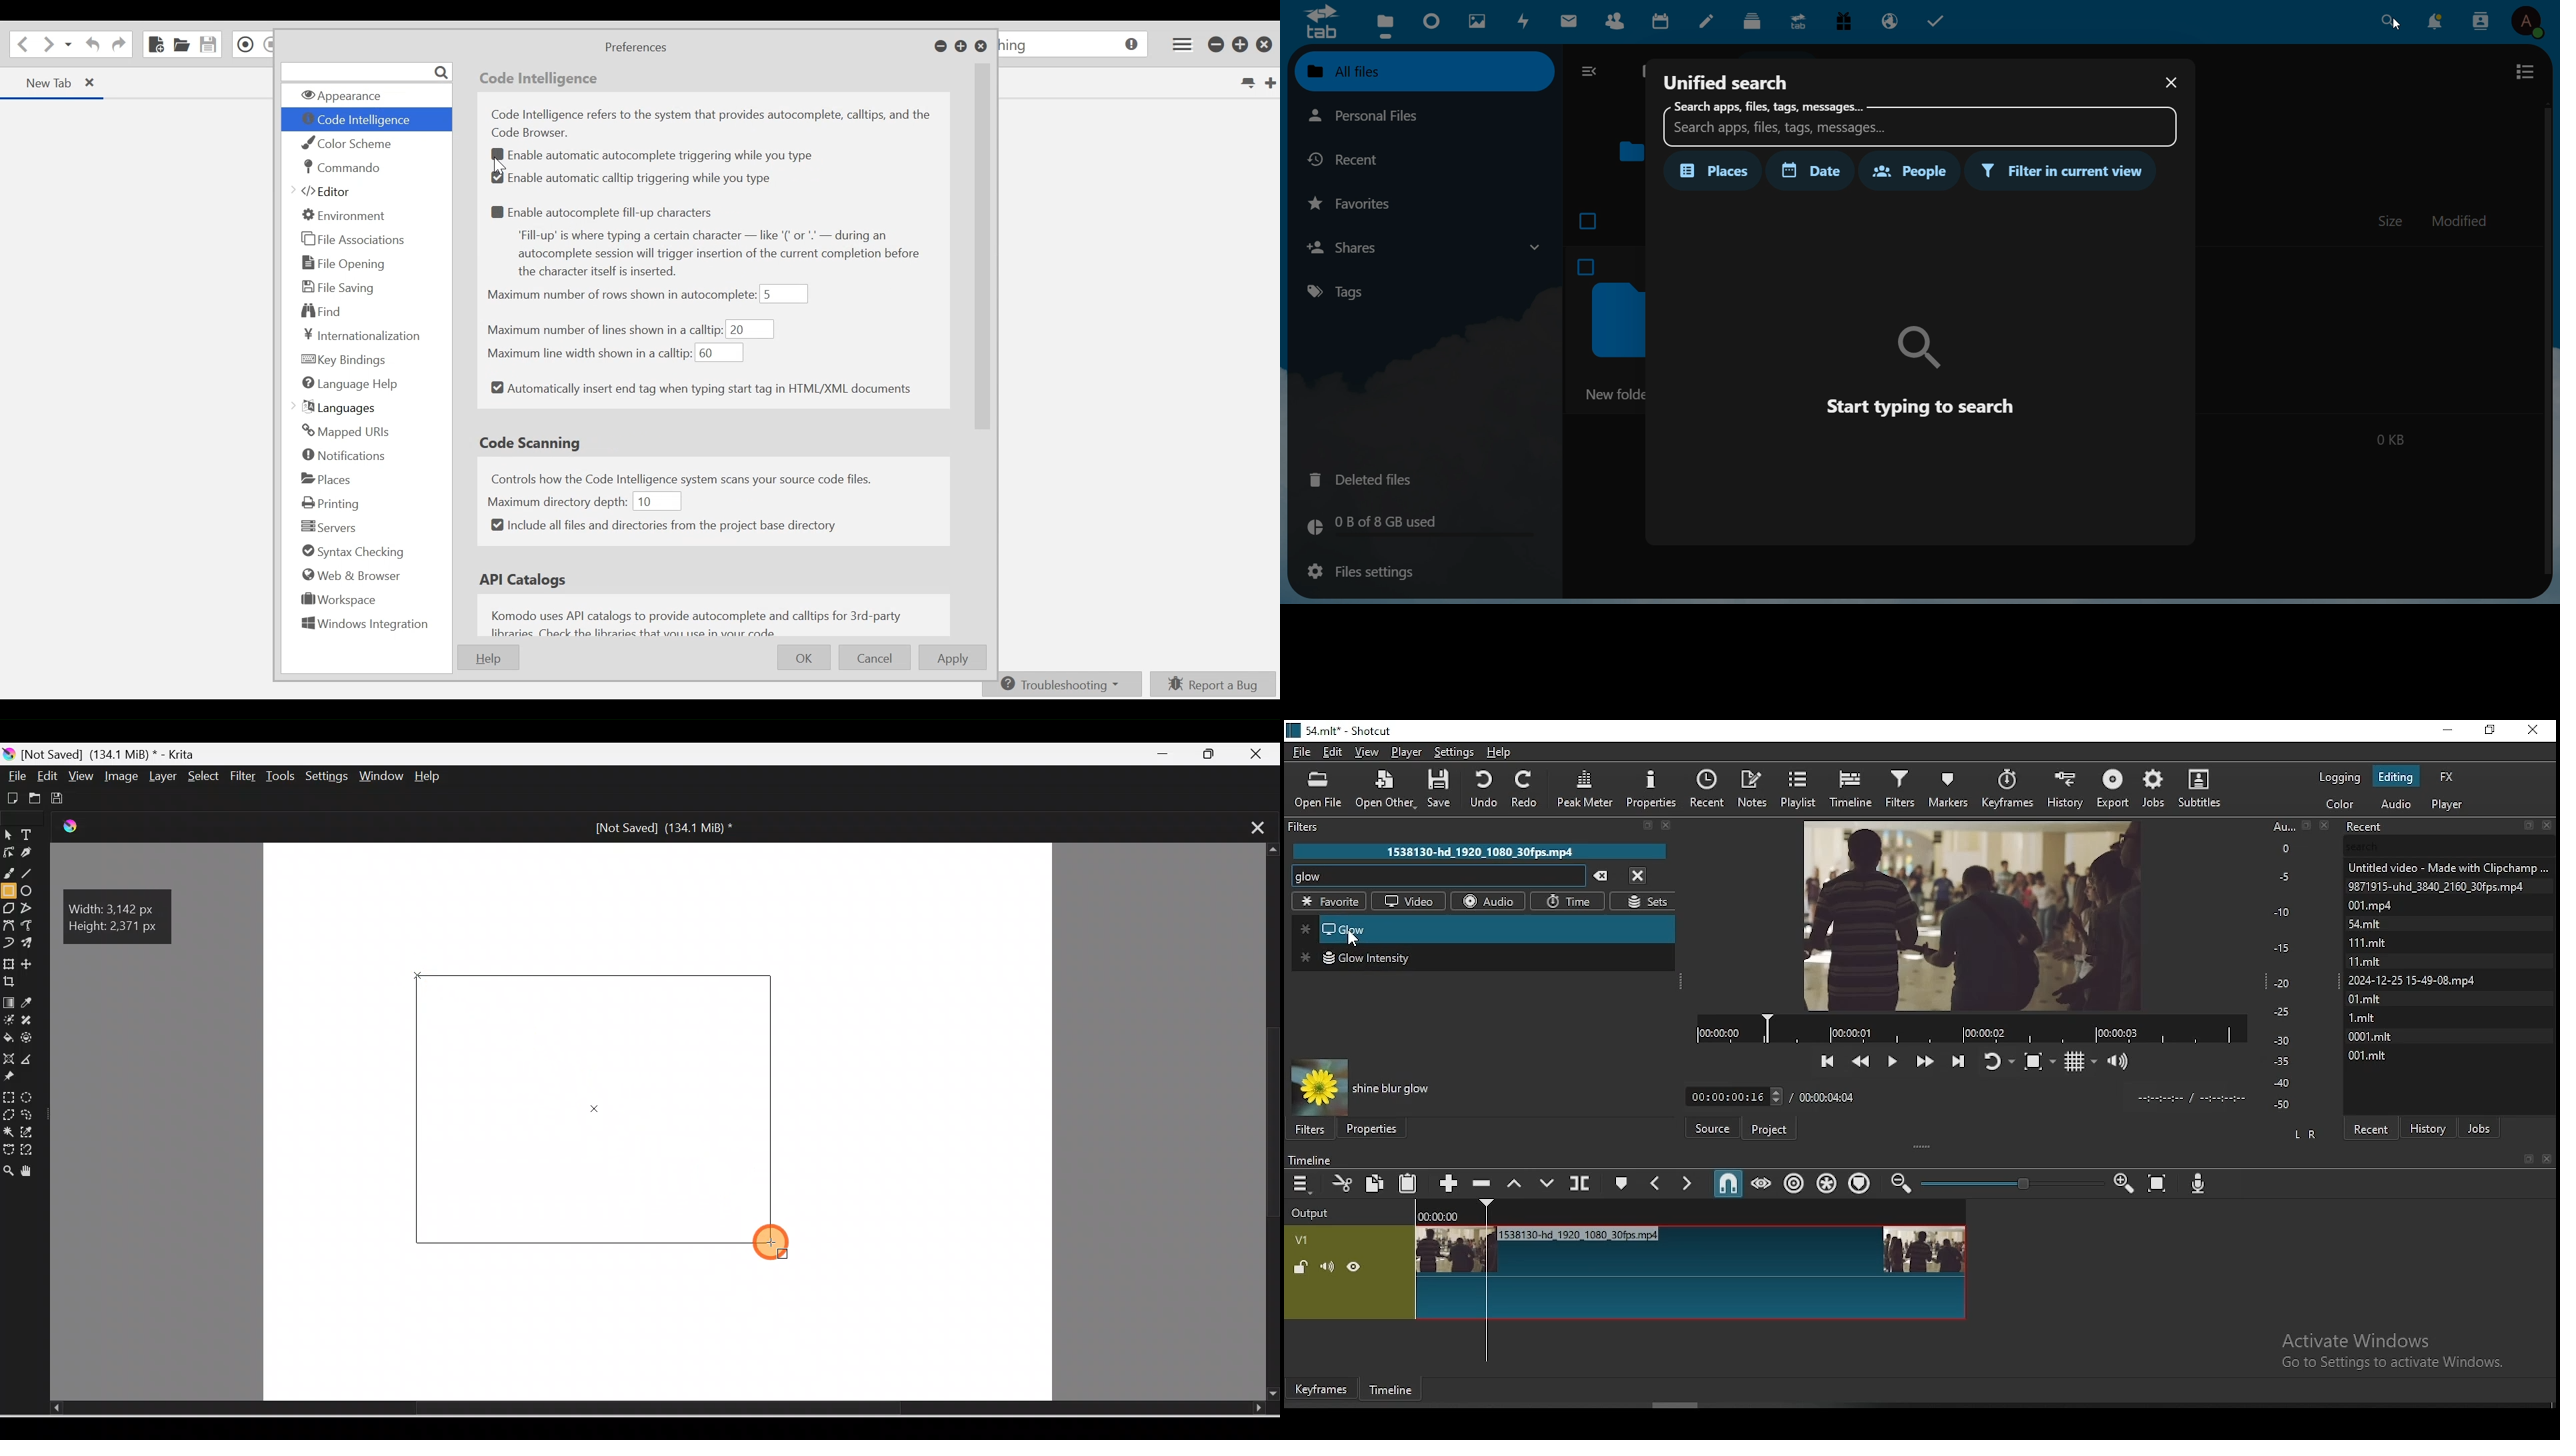  I want to click on zoom timeline to fit, so click(2159, 1184).